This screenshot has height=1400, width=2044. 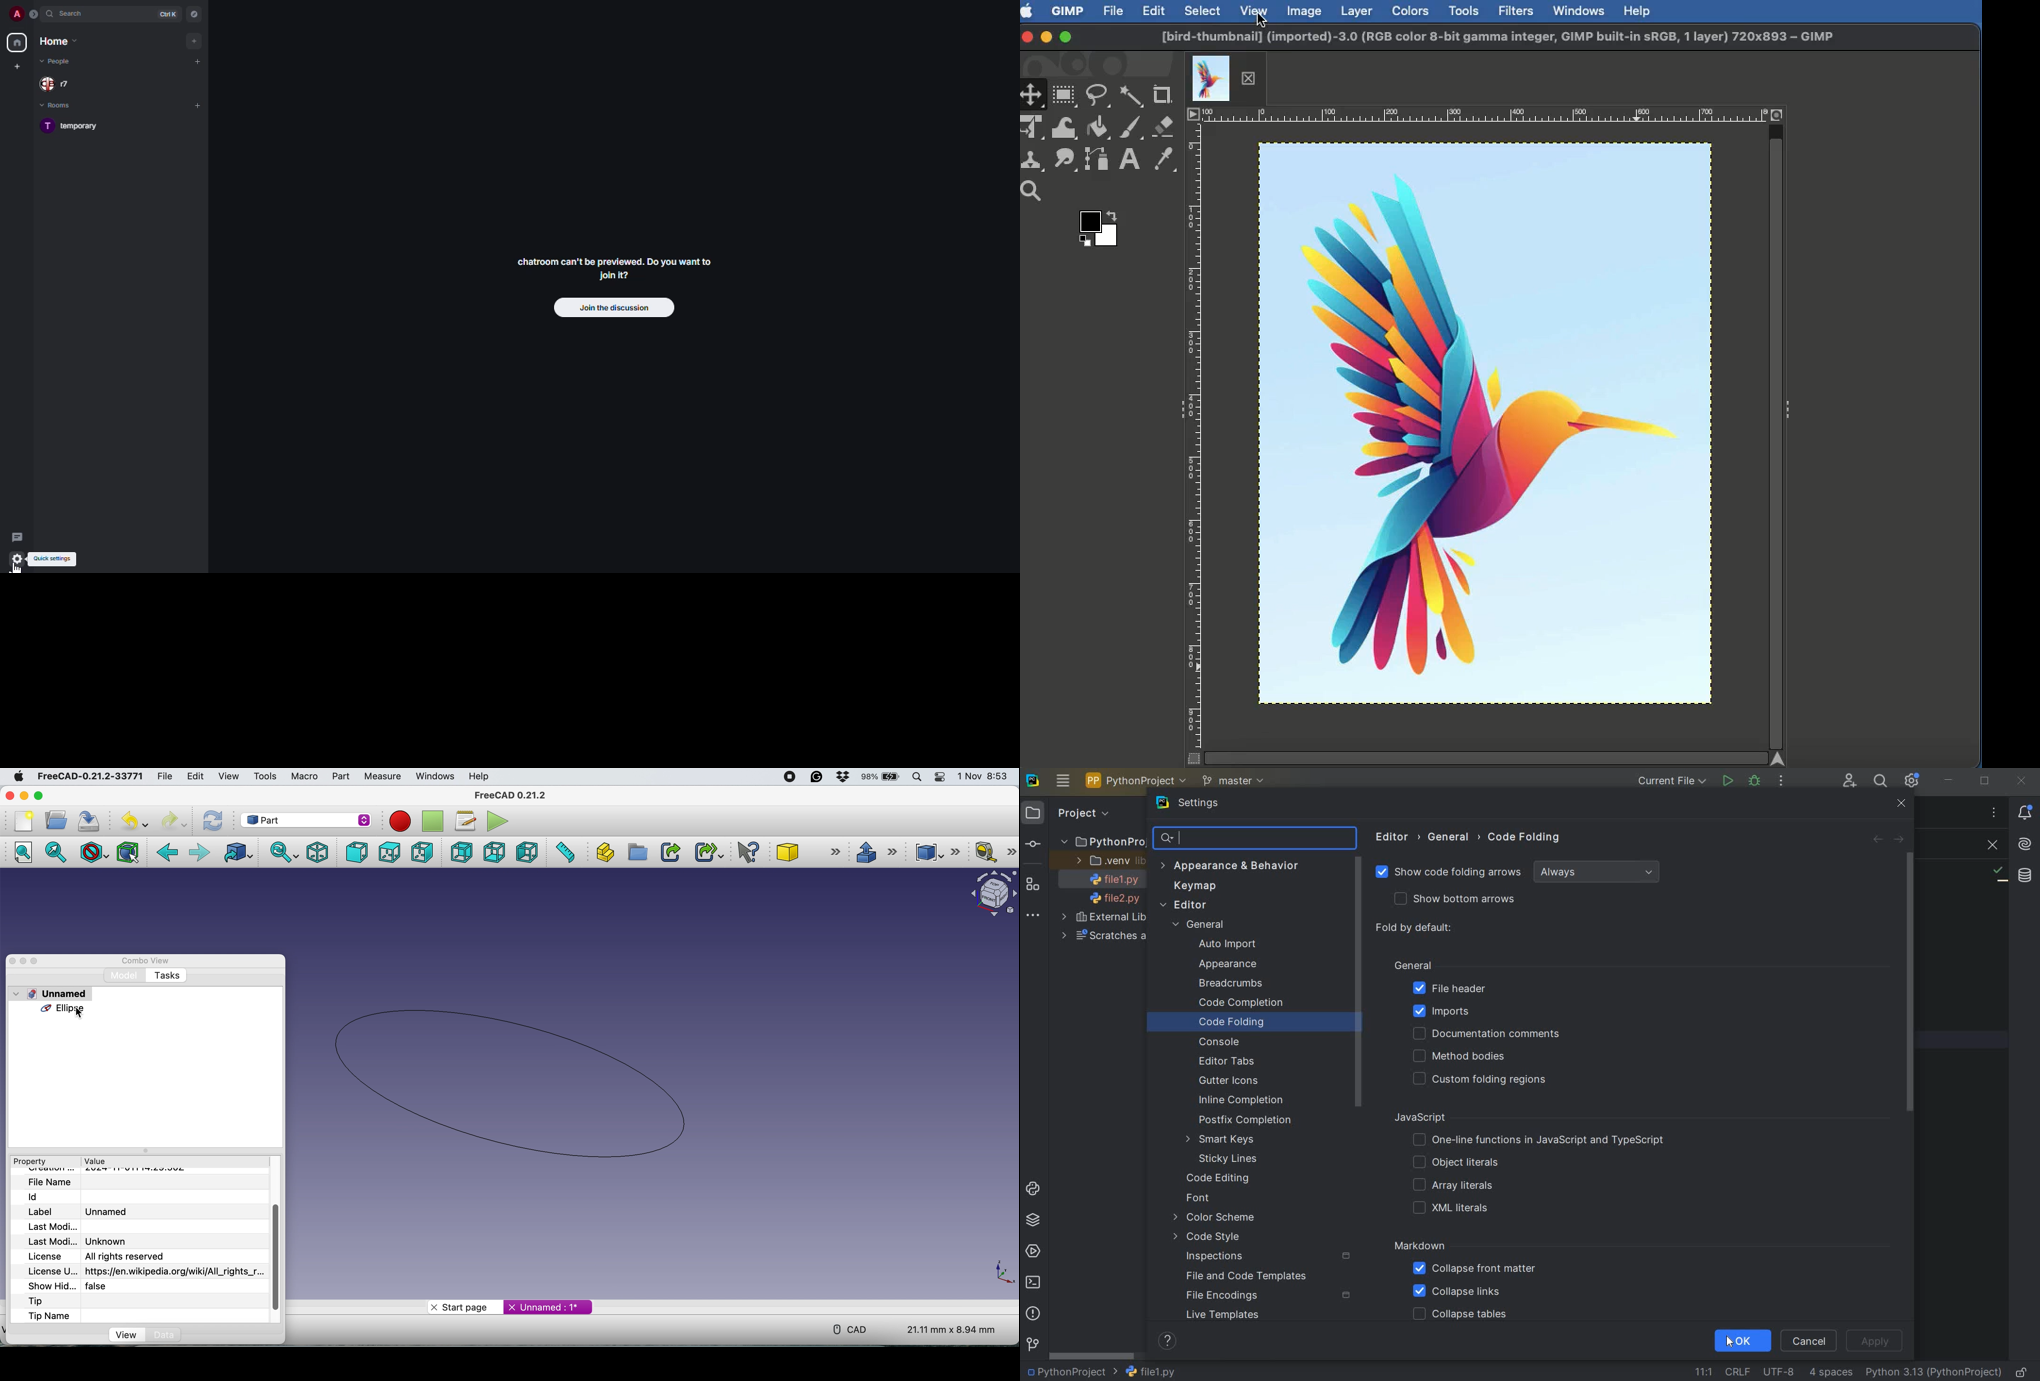 What do you see at coordinates (1065, 127) in the screenshot?
I see `Warp transformation` at bounding box center [1065, 127].